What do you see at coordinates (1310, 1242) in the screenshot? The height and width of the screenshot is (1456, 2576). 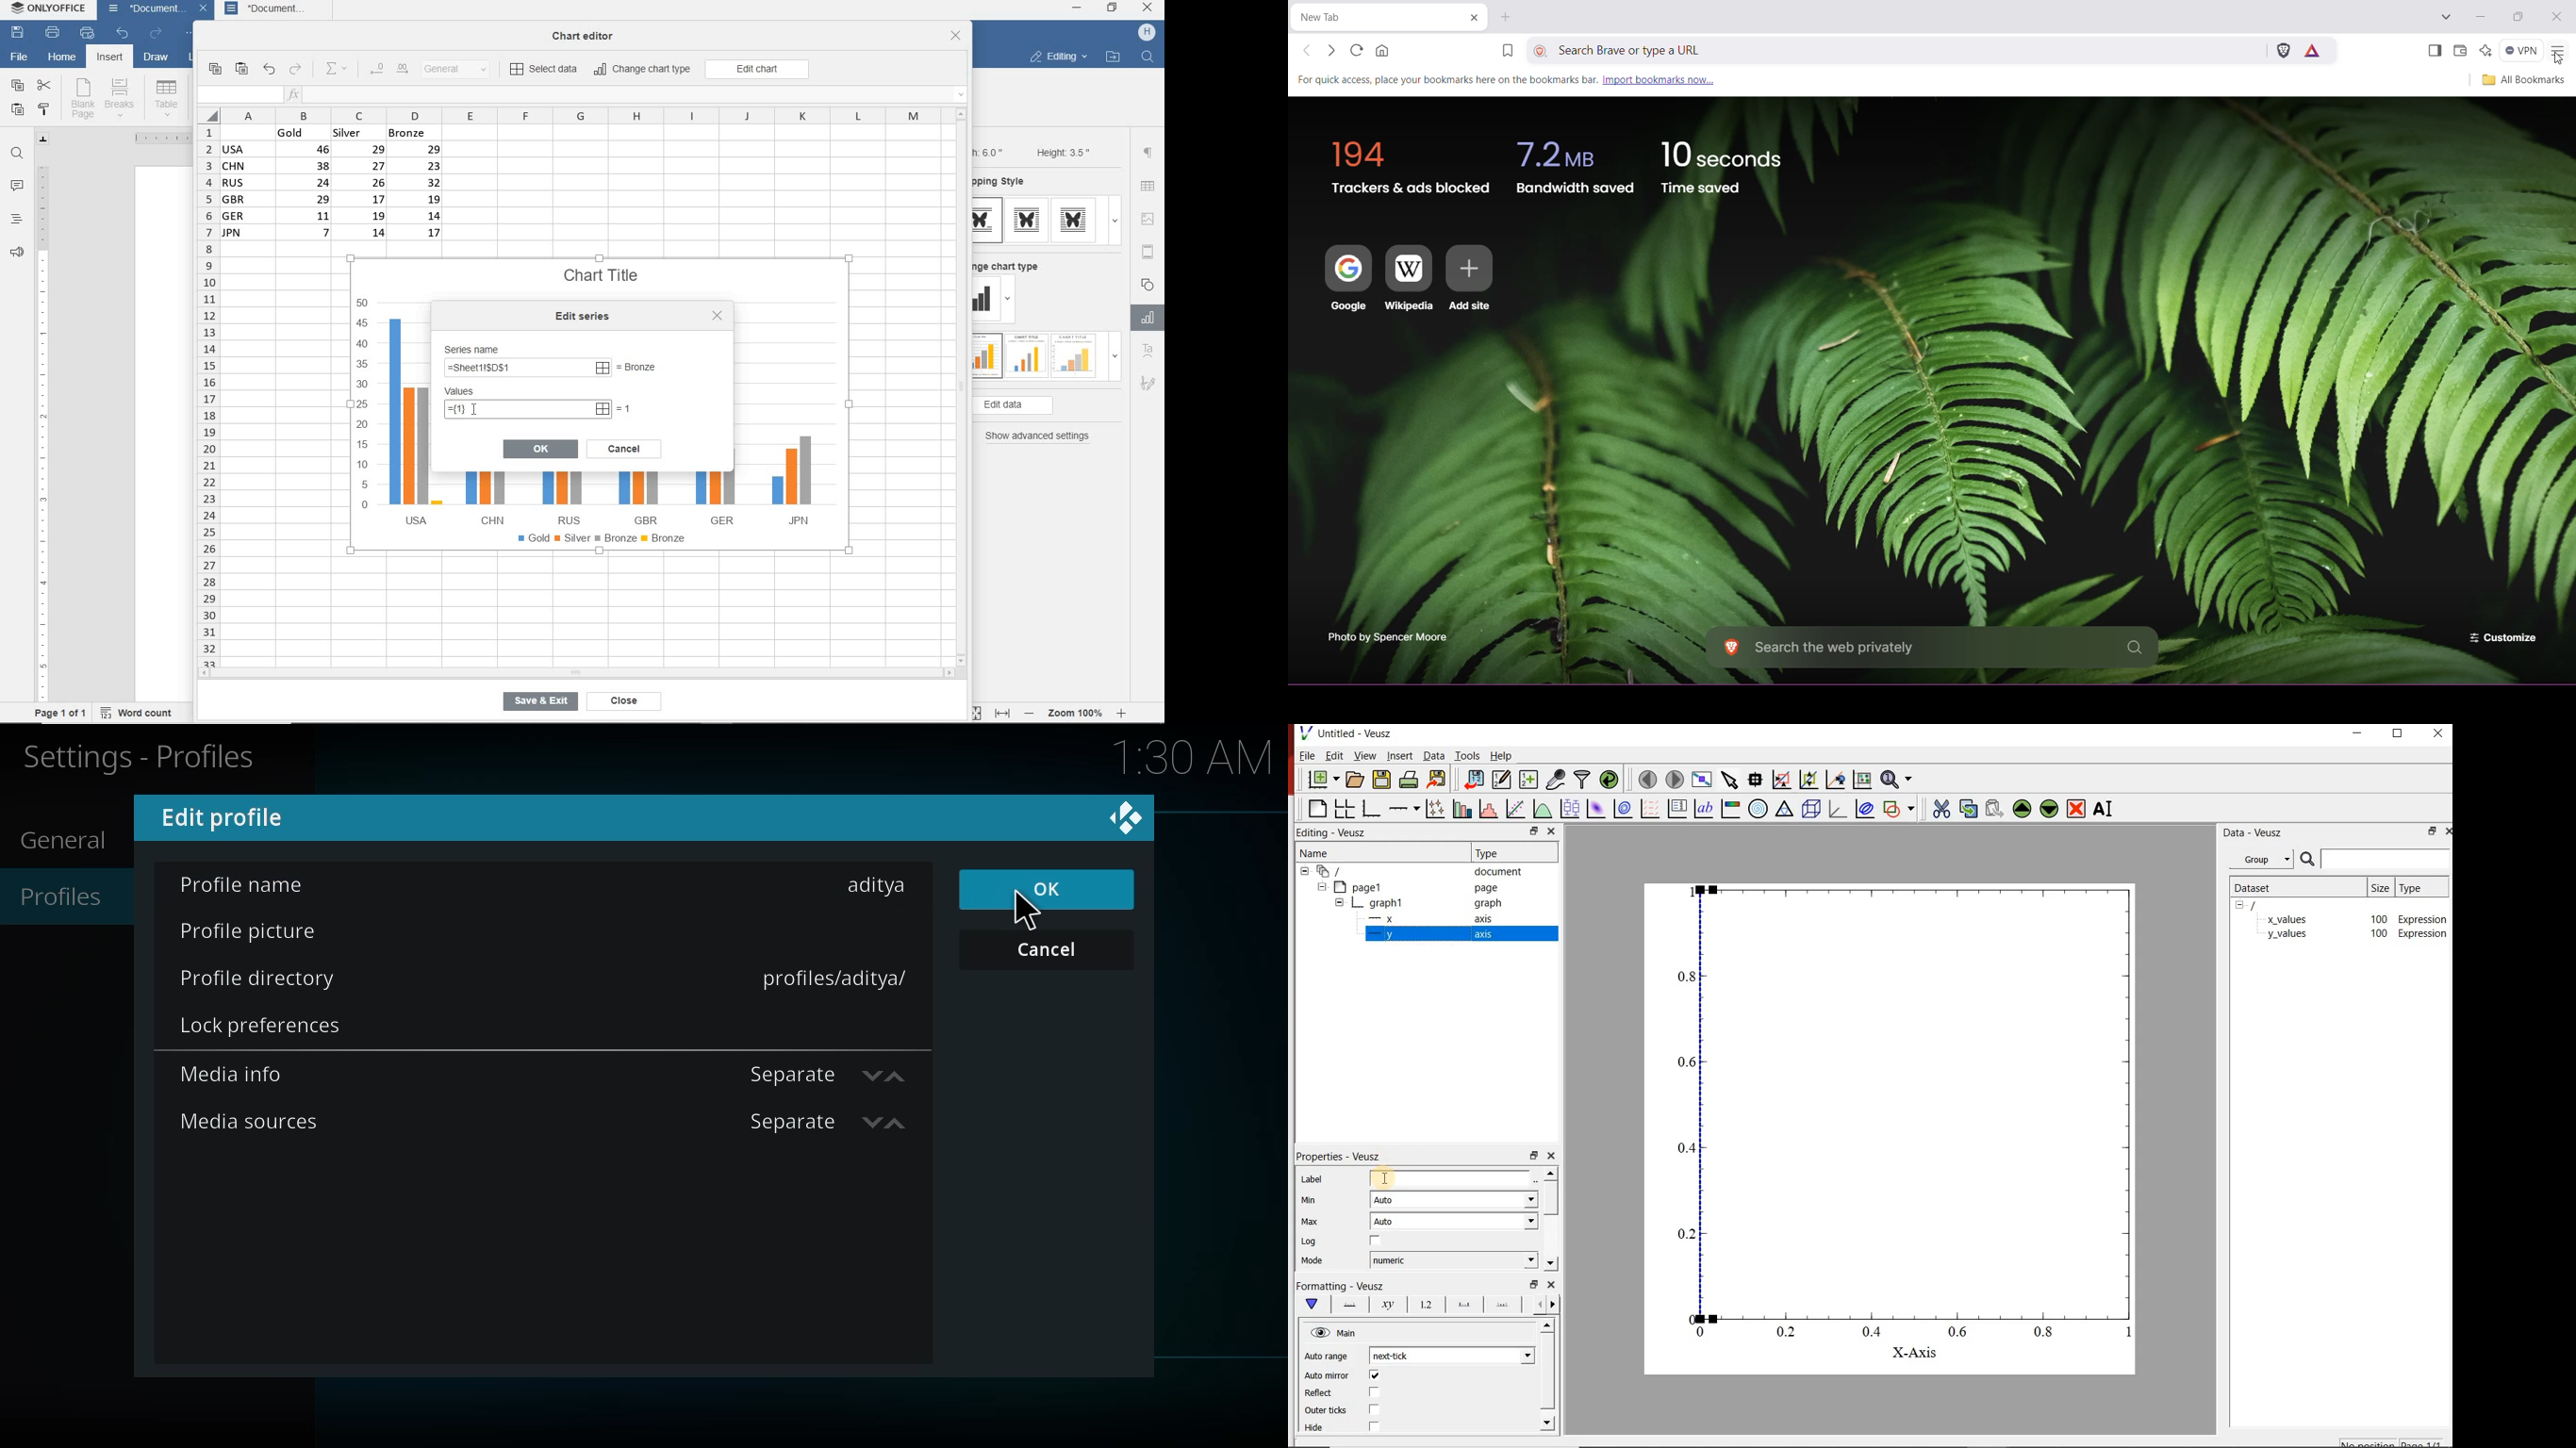 I see `| Log` at bounding box center [1310, 1242].